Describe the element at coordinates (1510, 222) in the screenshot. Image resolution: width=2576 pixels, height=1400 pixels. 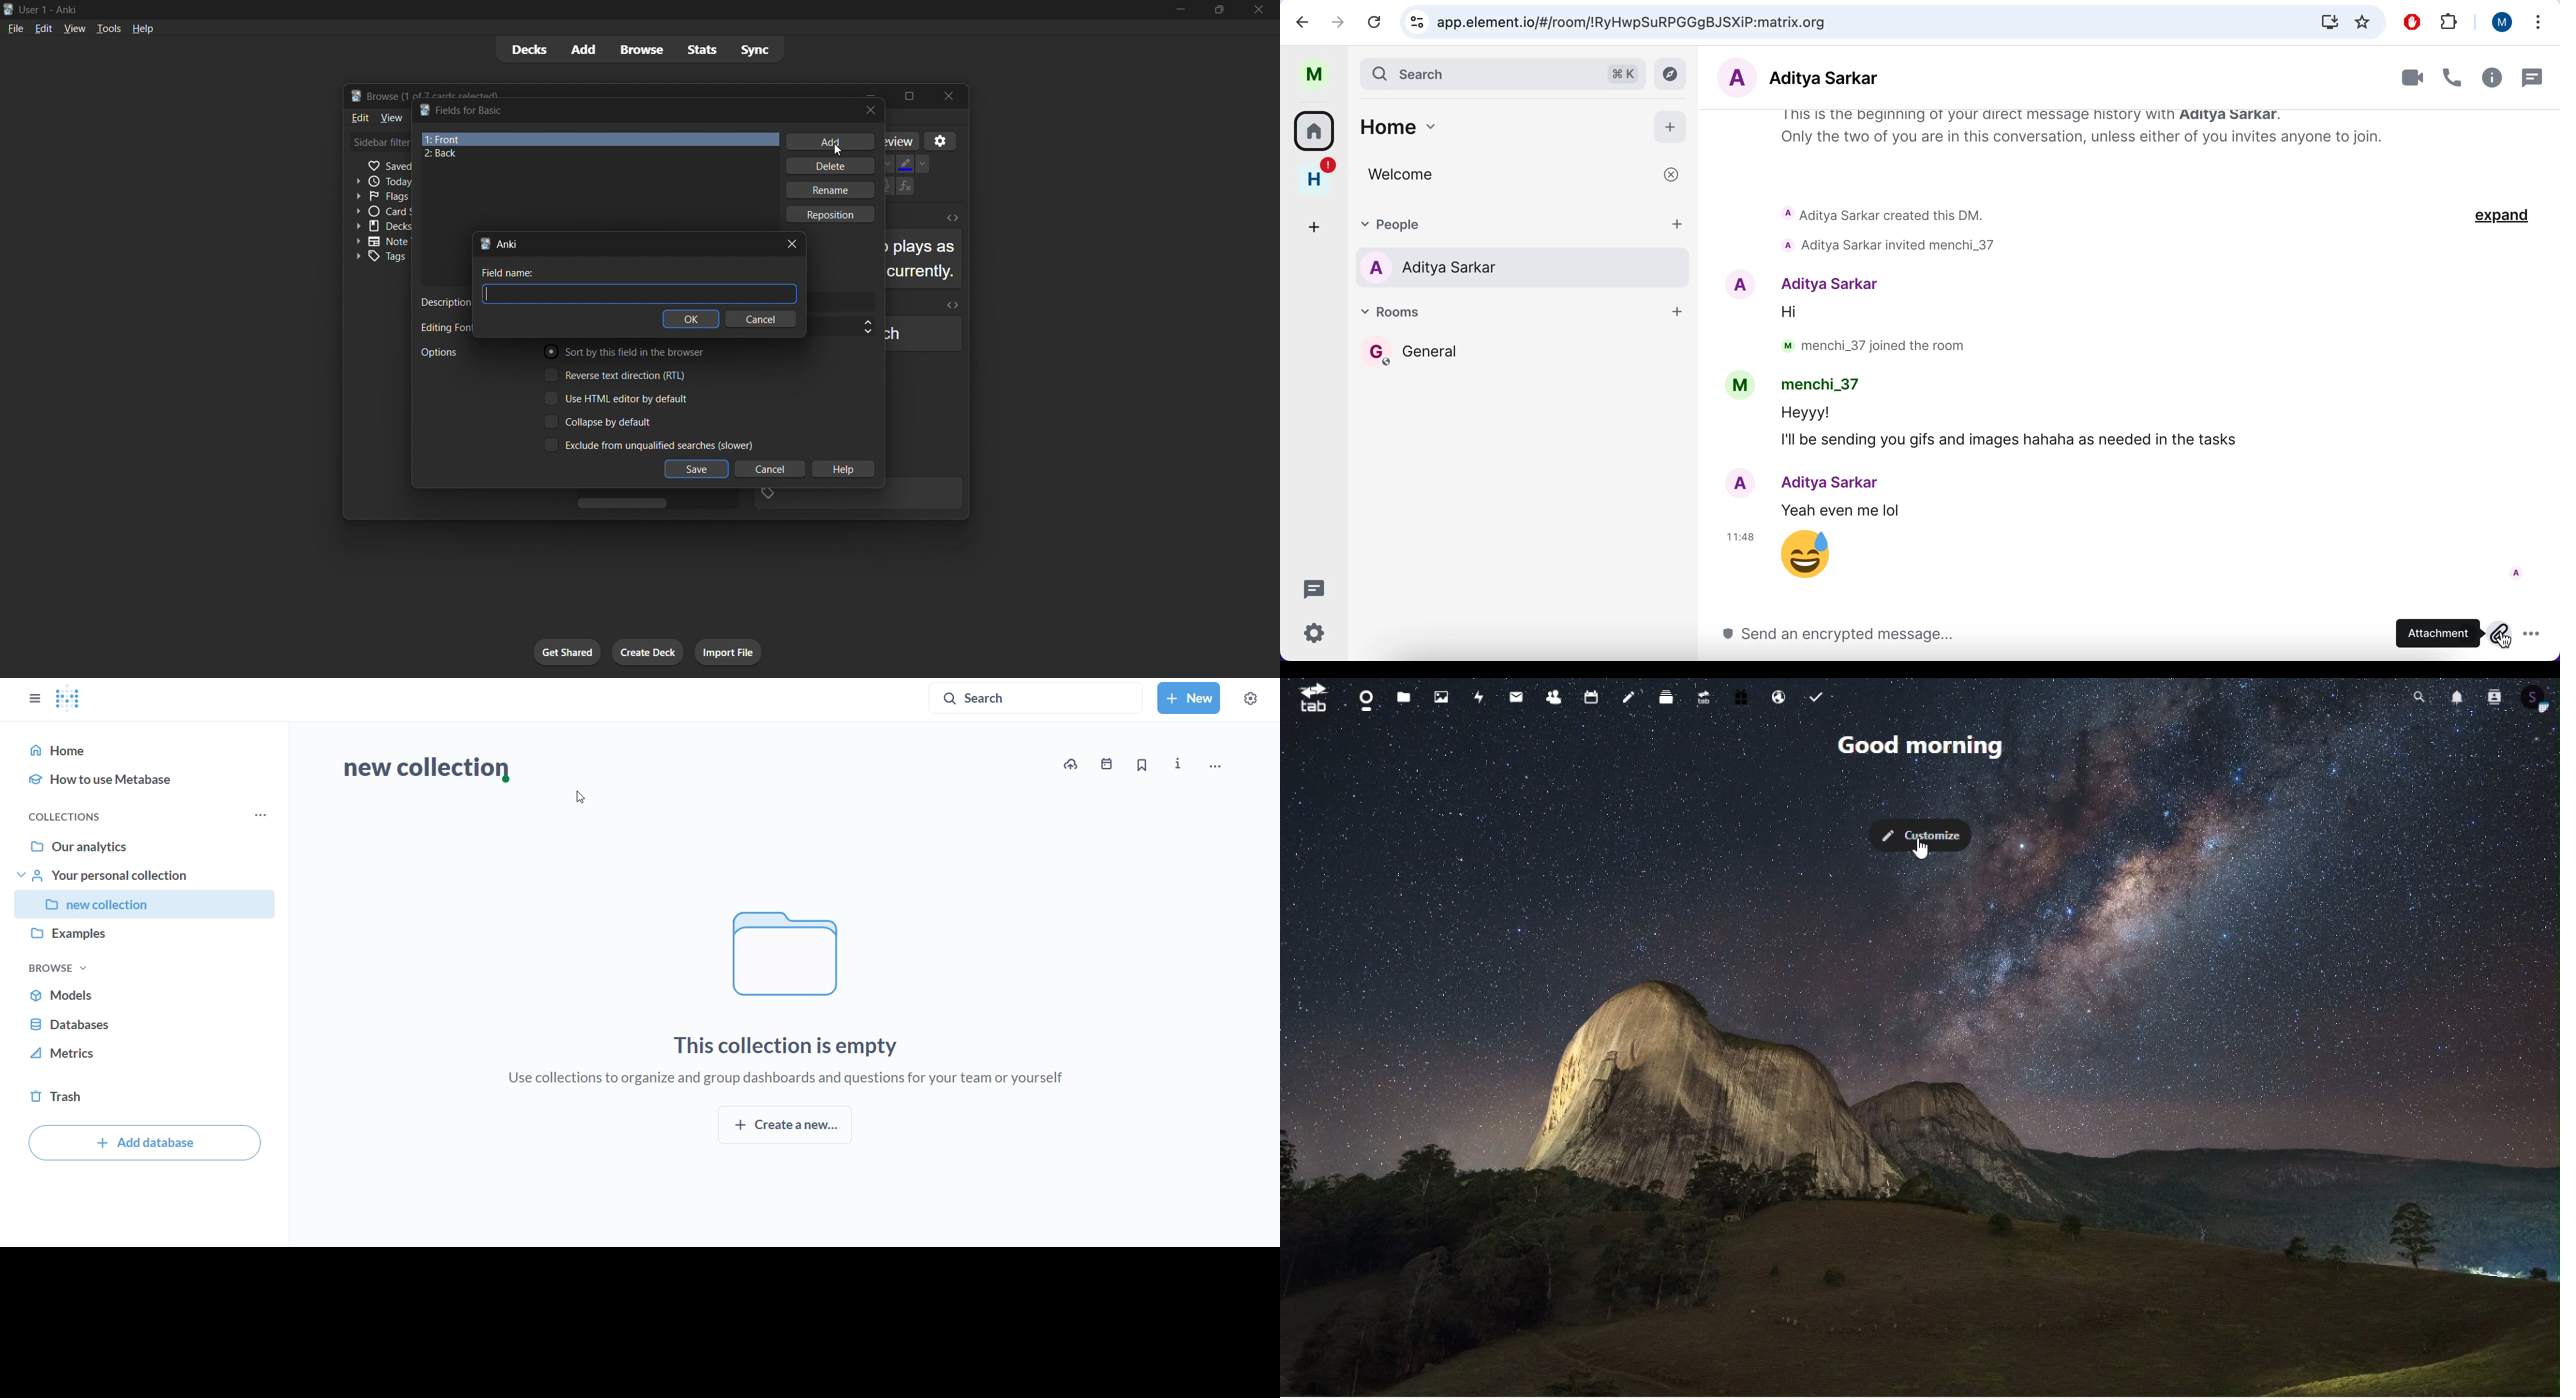
I see `people` at that location.